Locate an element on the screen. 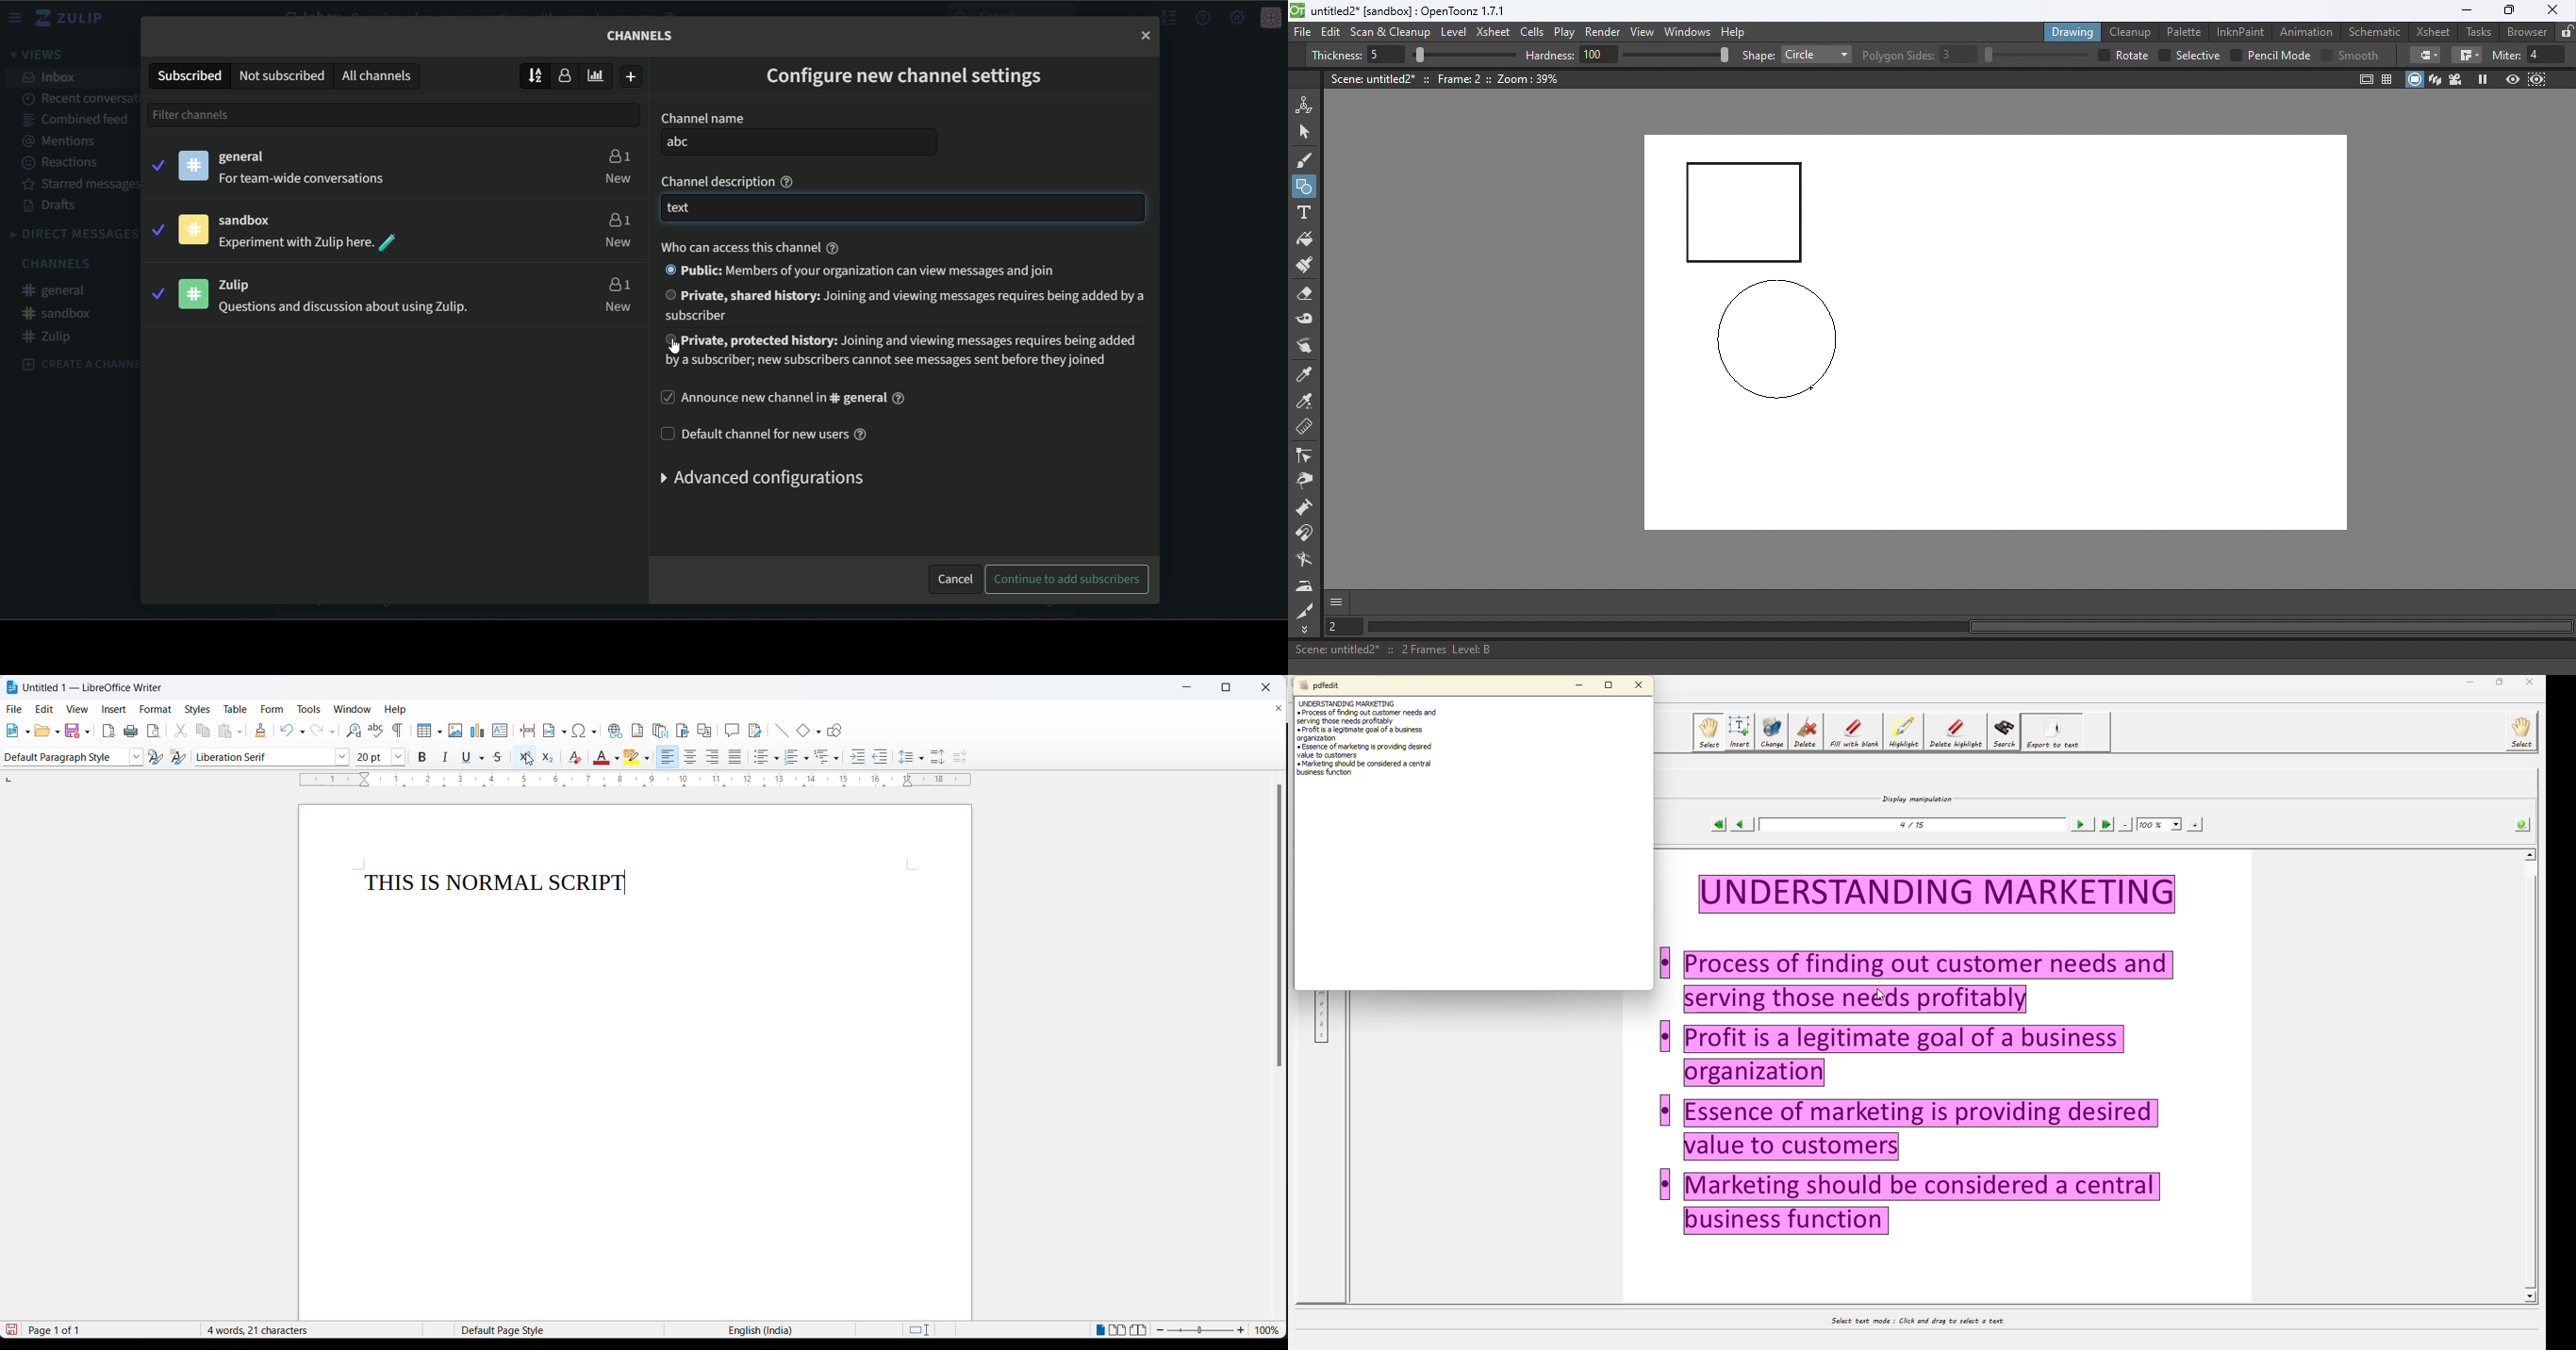 The width and height of the screenshot is (2576, 1372). insert special characters is located at coordinates (586, 730).